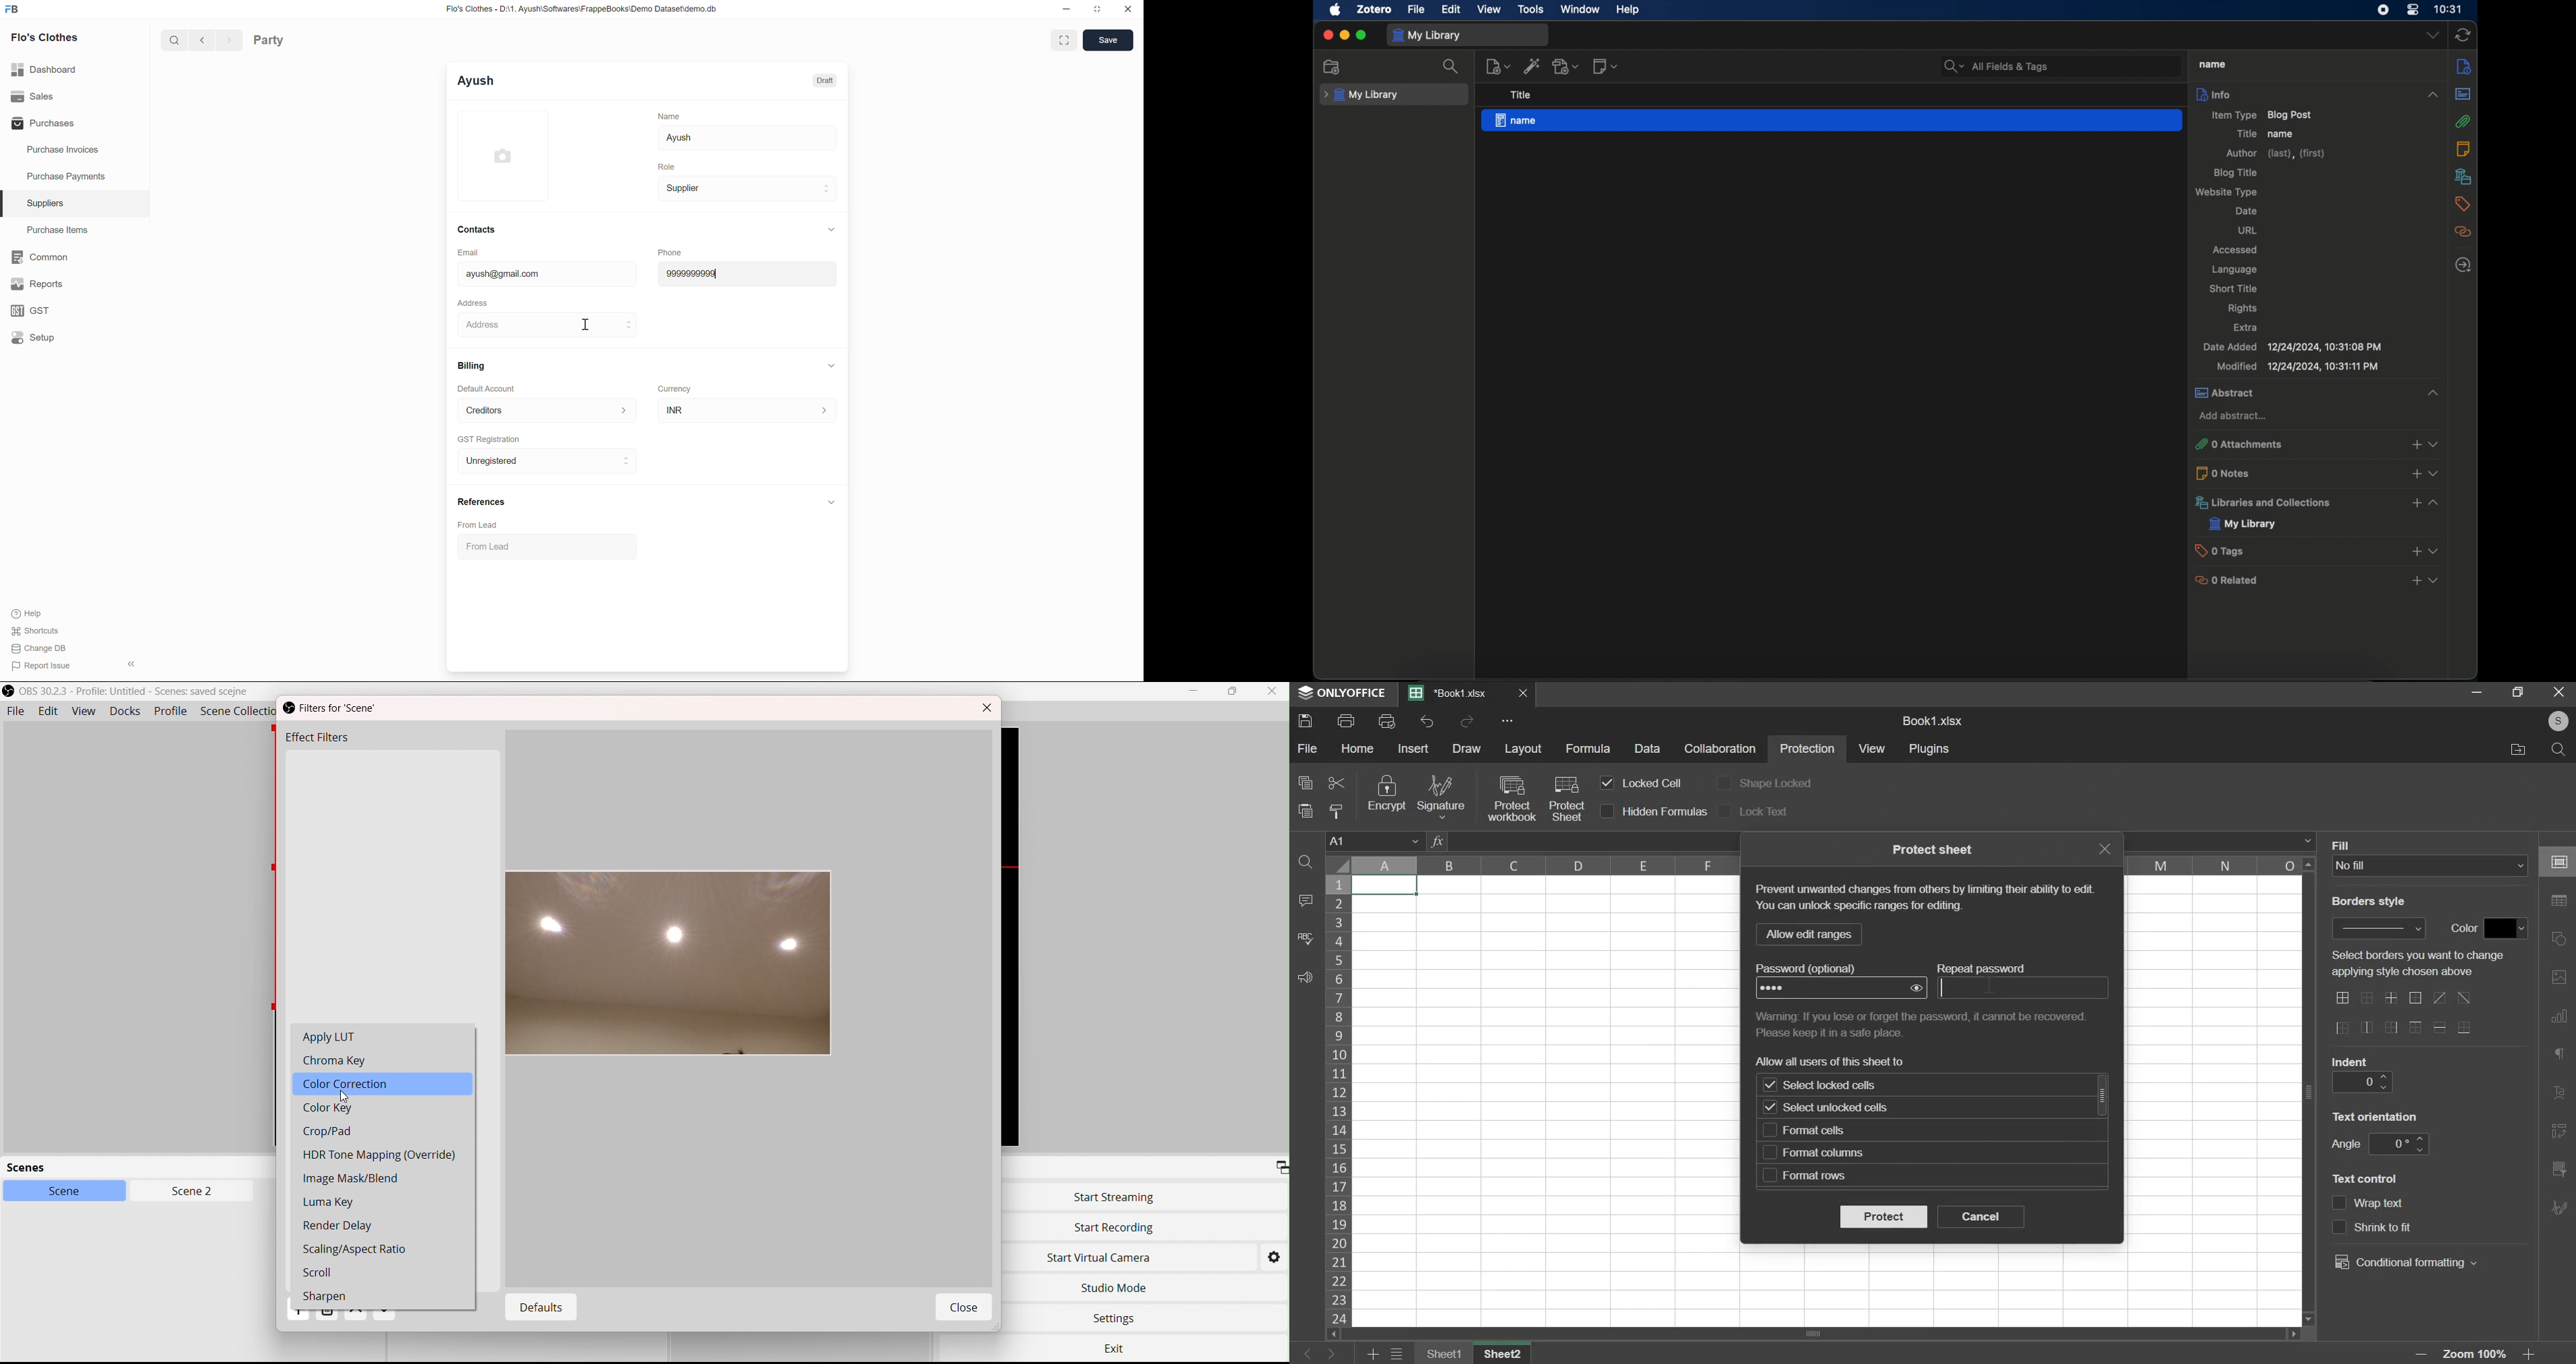  What do you see at coordinates (74, 338) in the screenshot?
I see `Setup` at bounding box center [74, 338].